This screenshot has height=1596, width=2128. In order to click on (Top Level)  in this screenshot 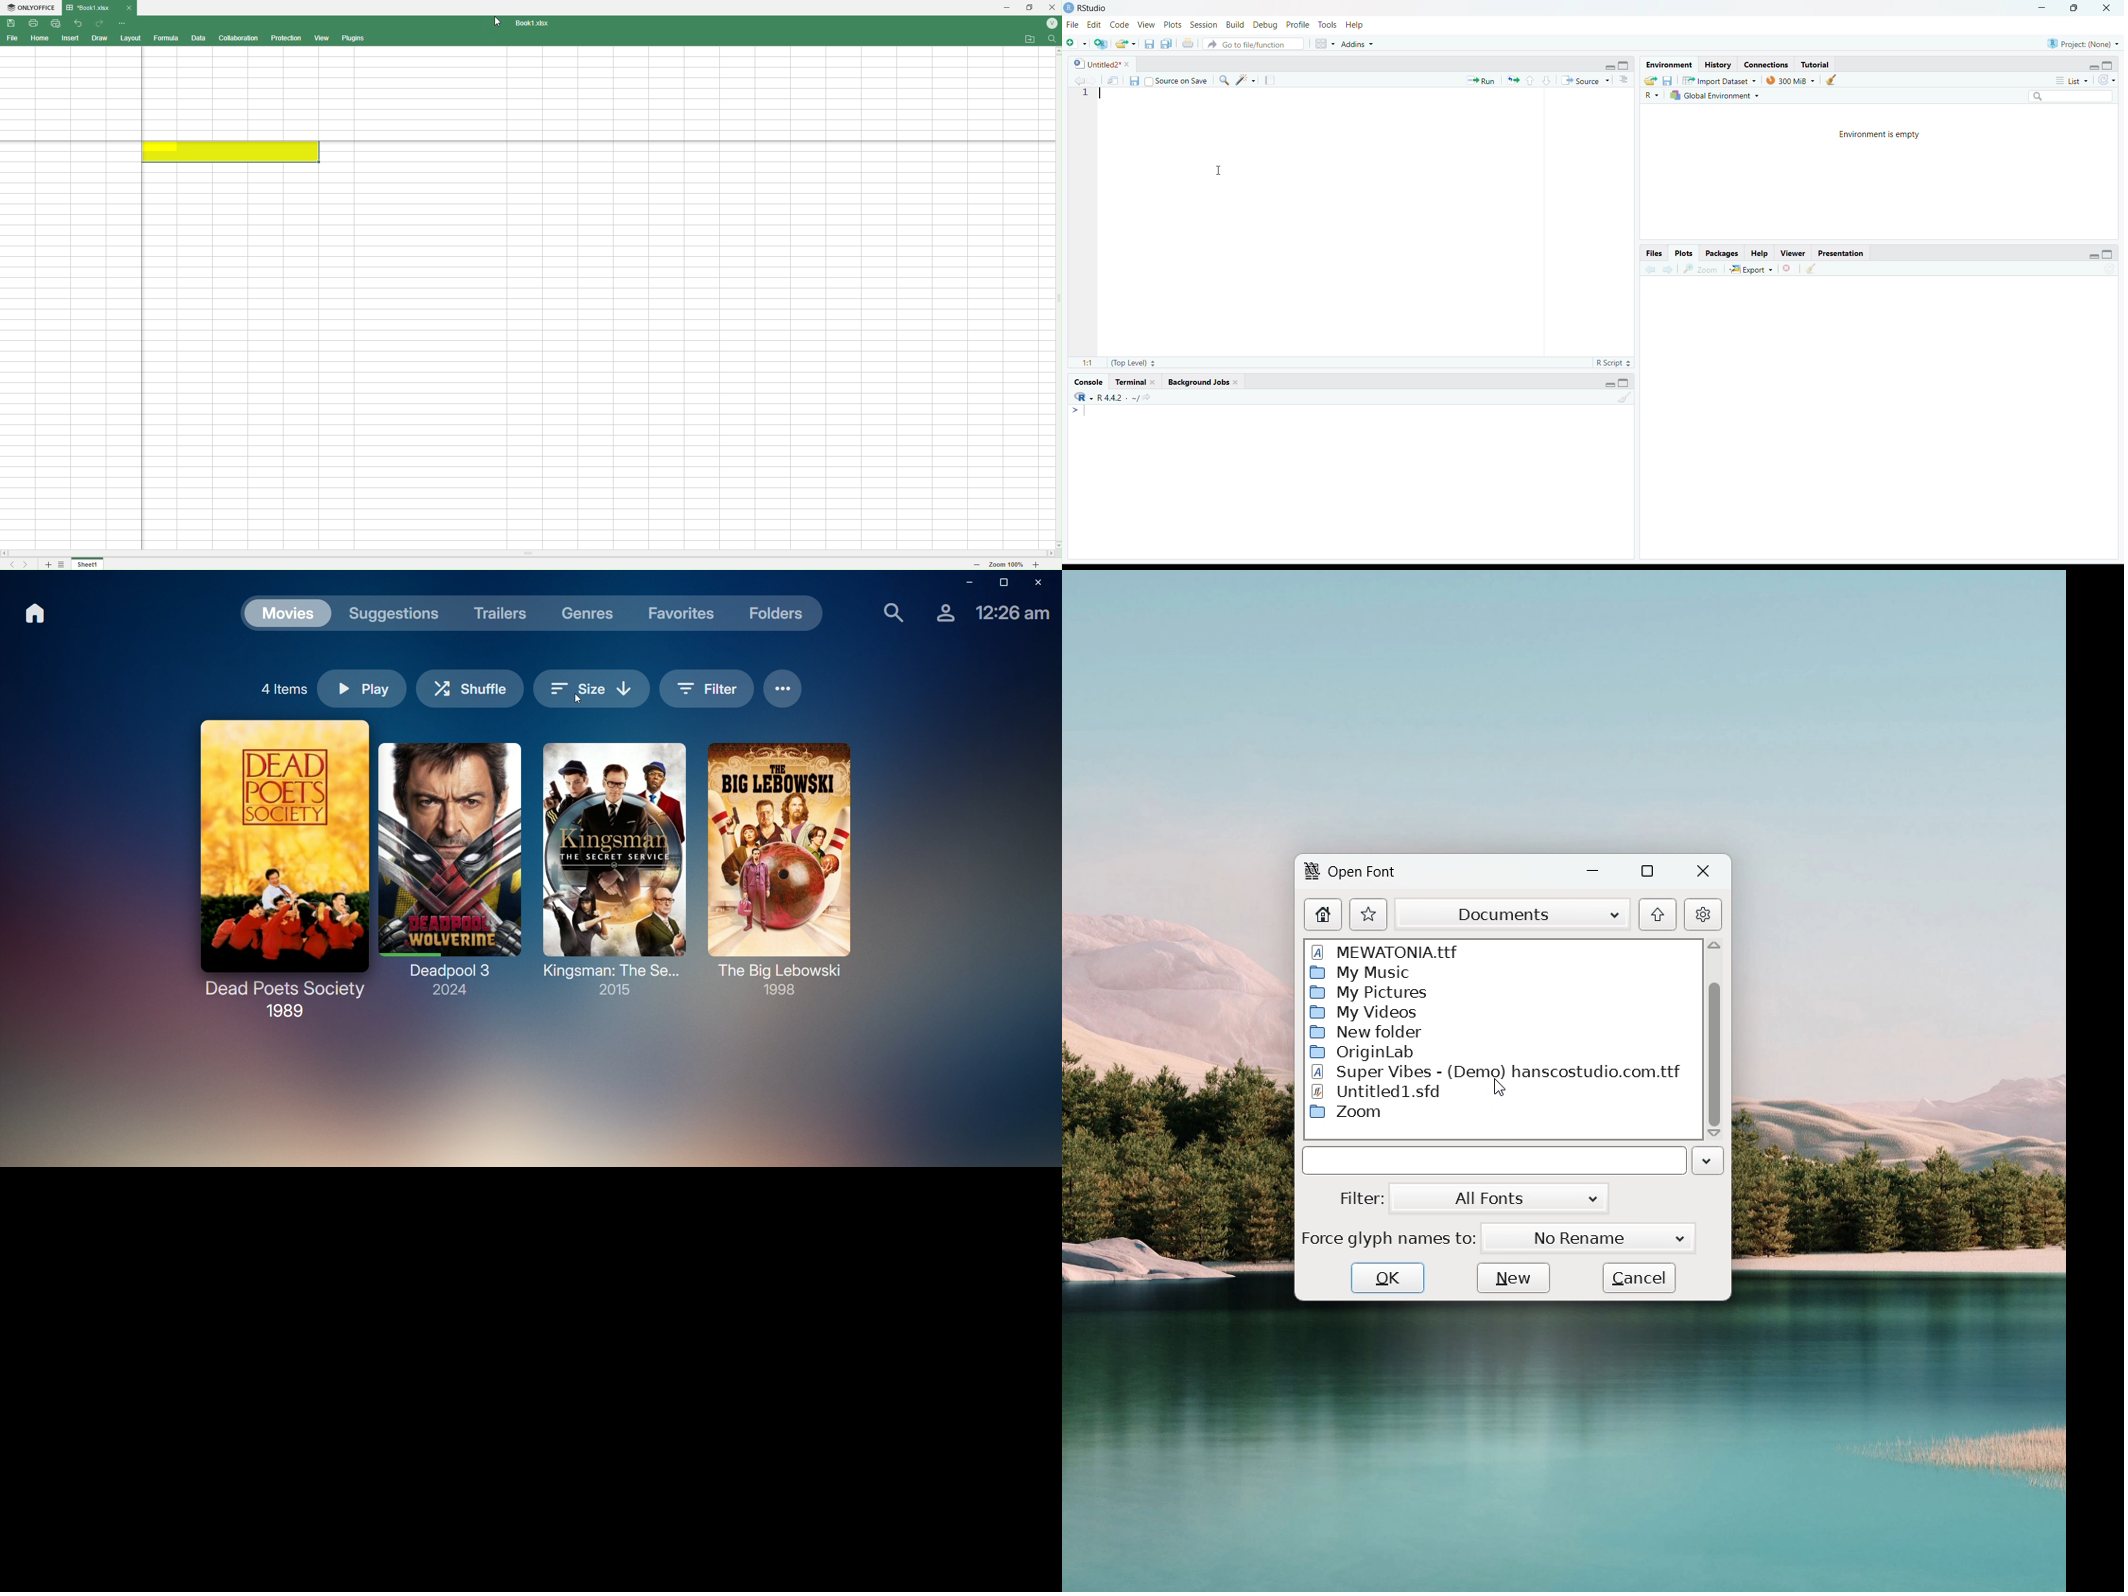, I will do `click(1133, 363)`.